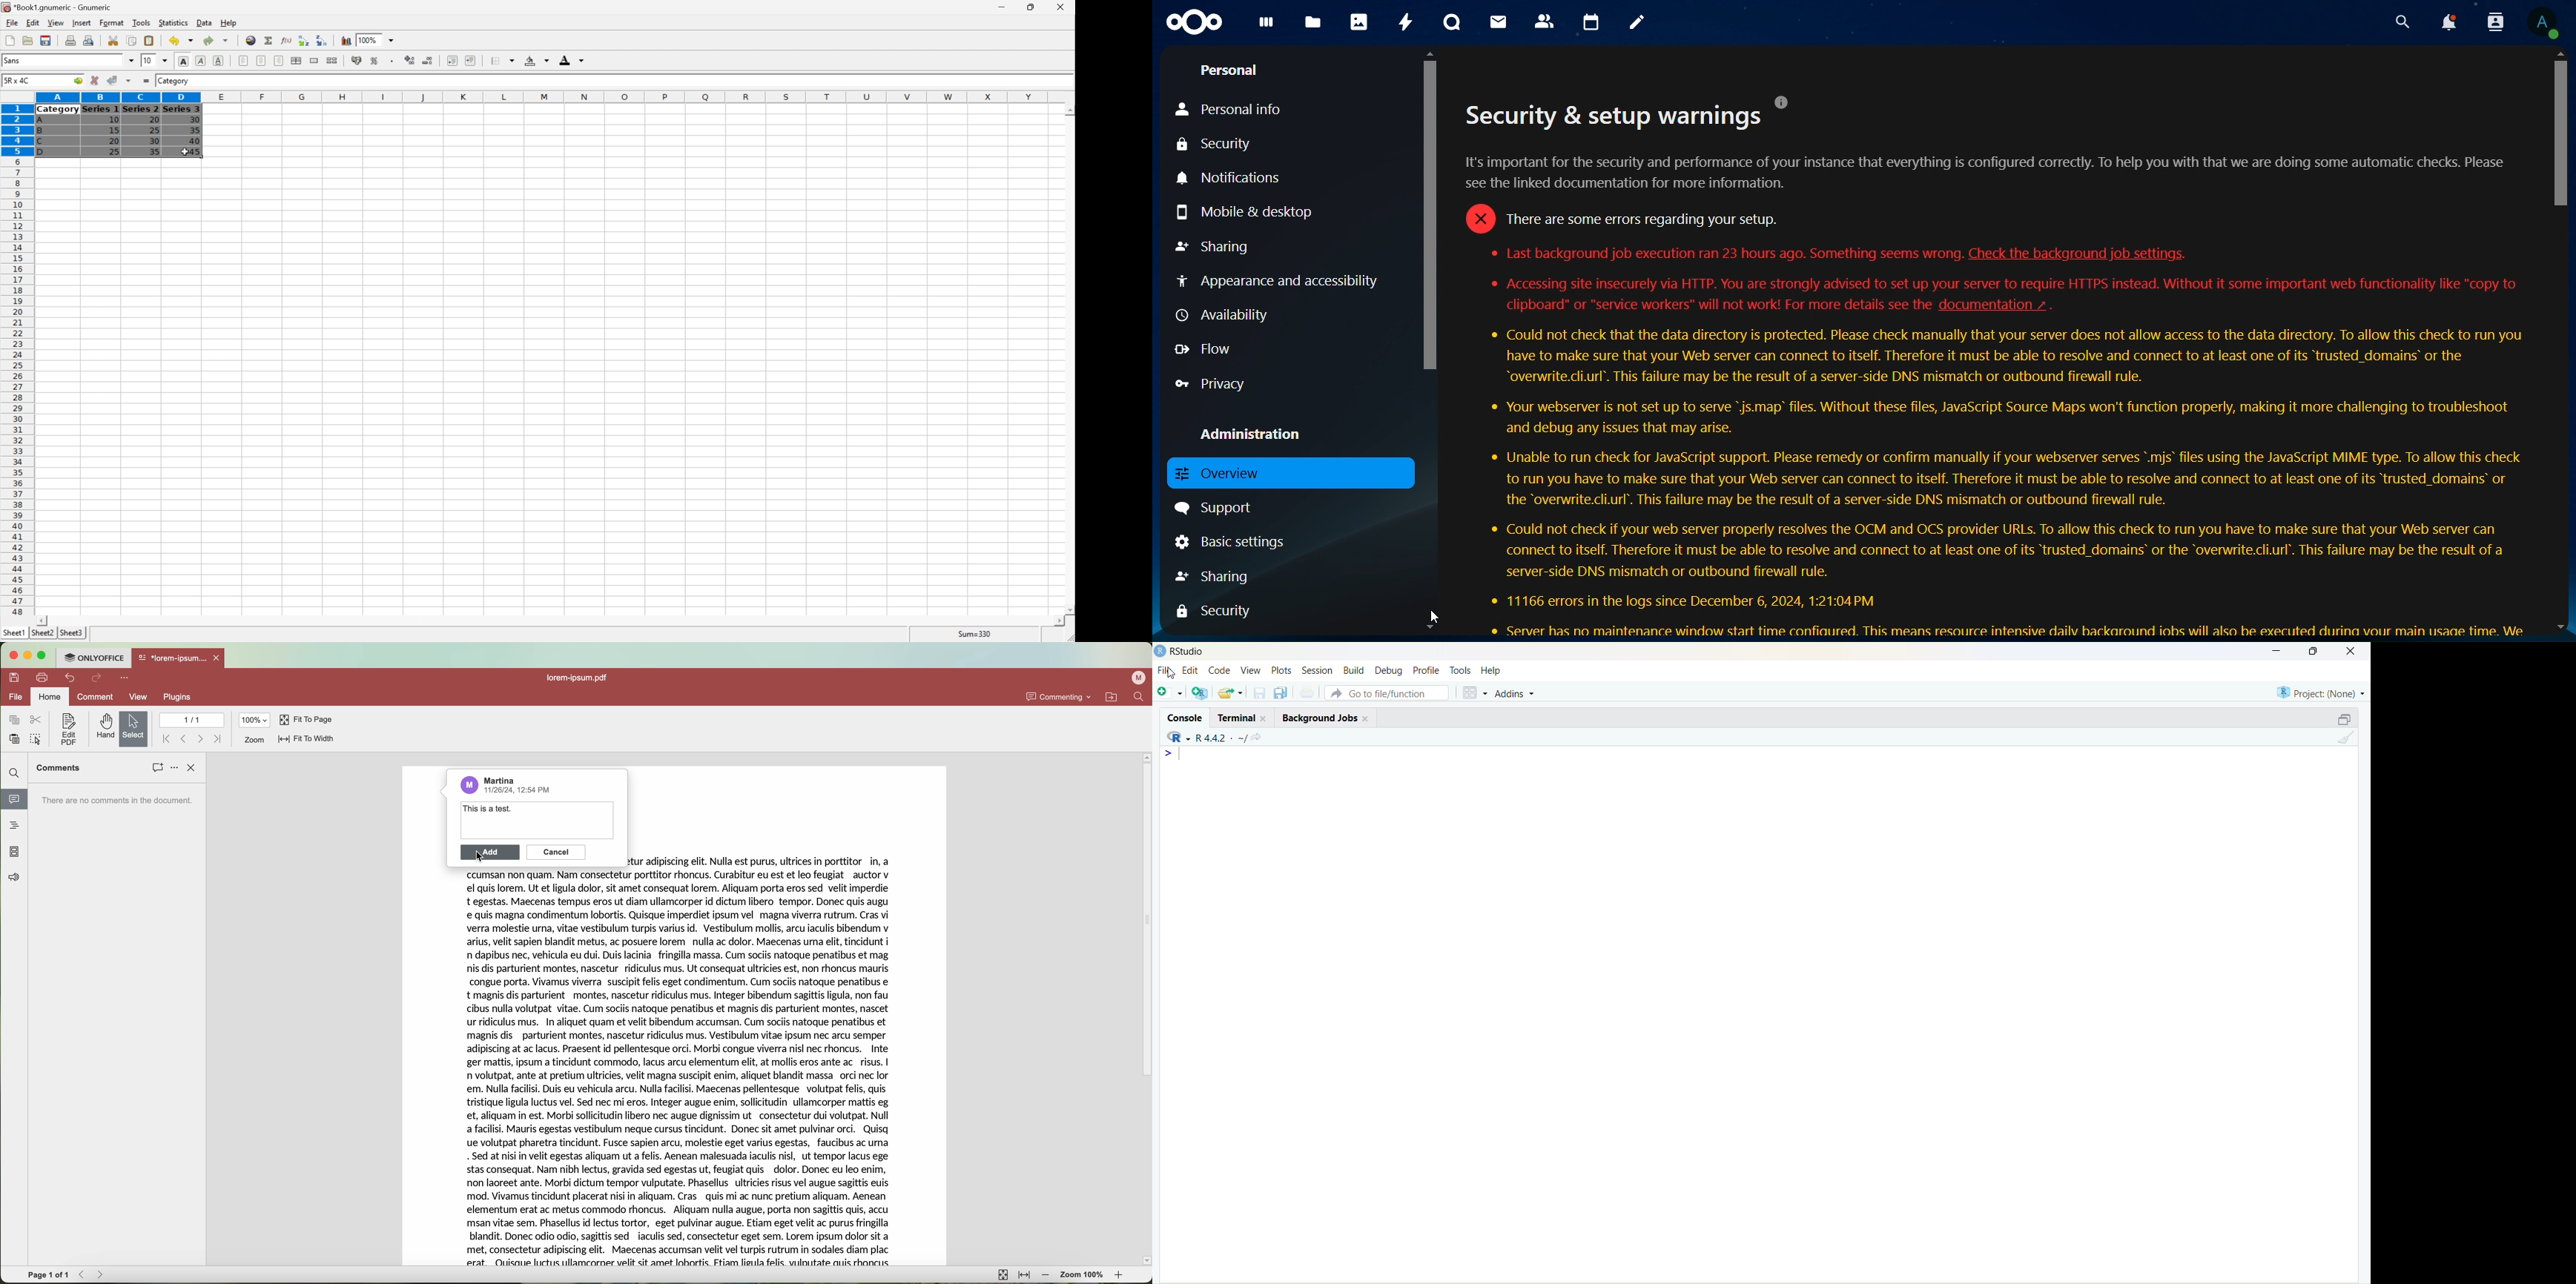  I want to click on Build, so click(1354, 670).